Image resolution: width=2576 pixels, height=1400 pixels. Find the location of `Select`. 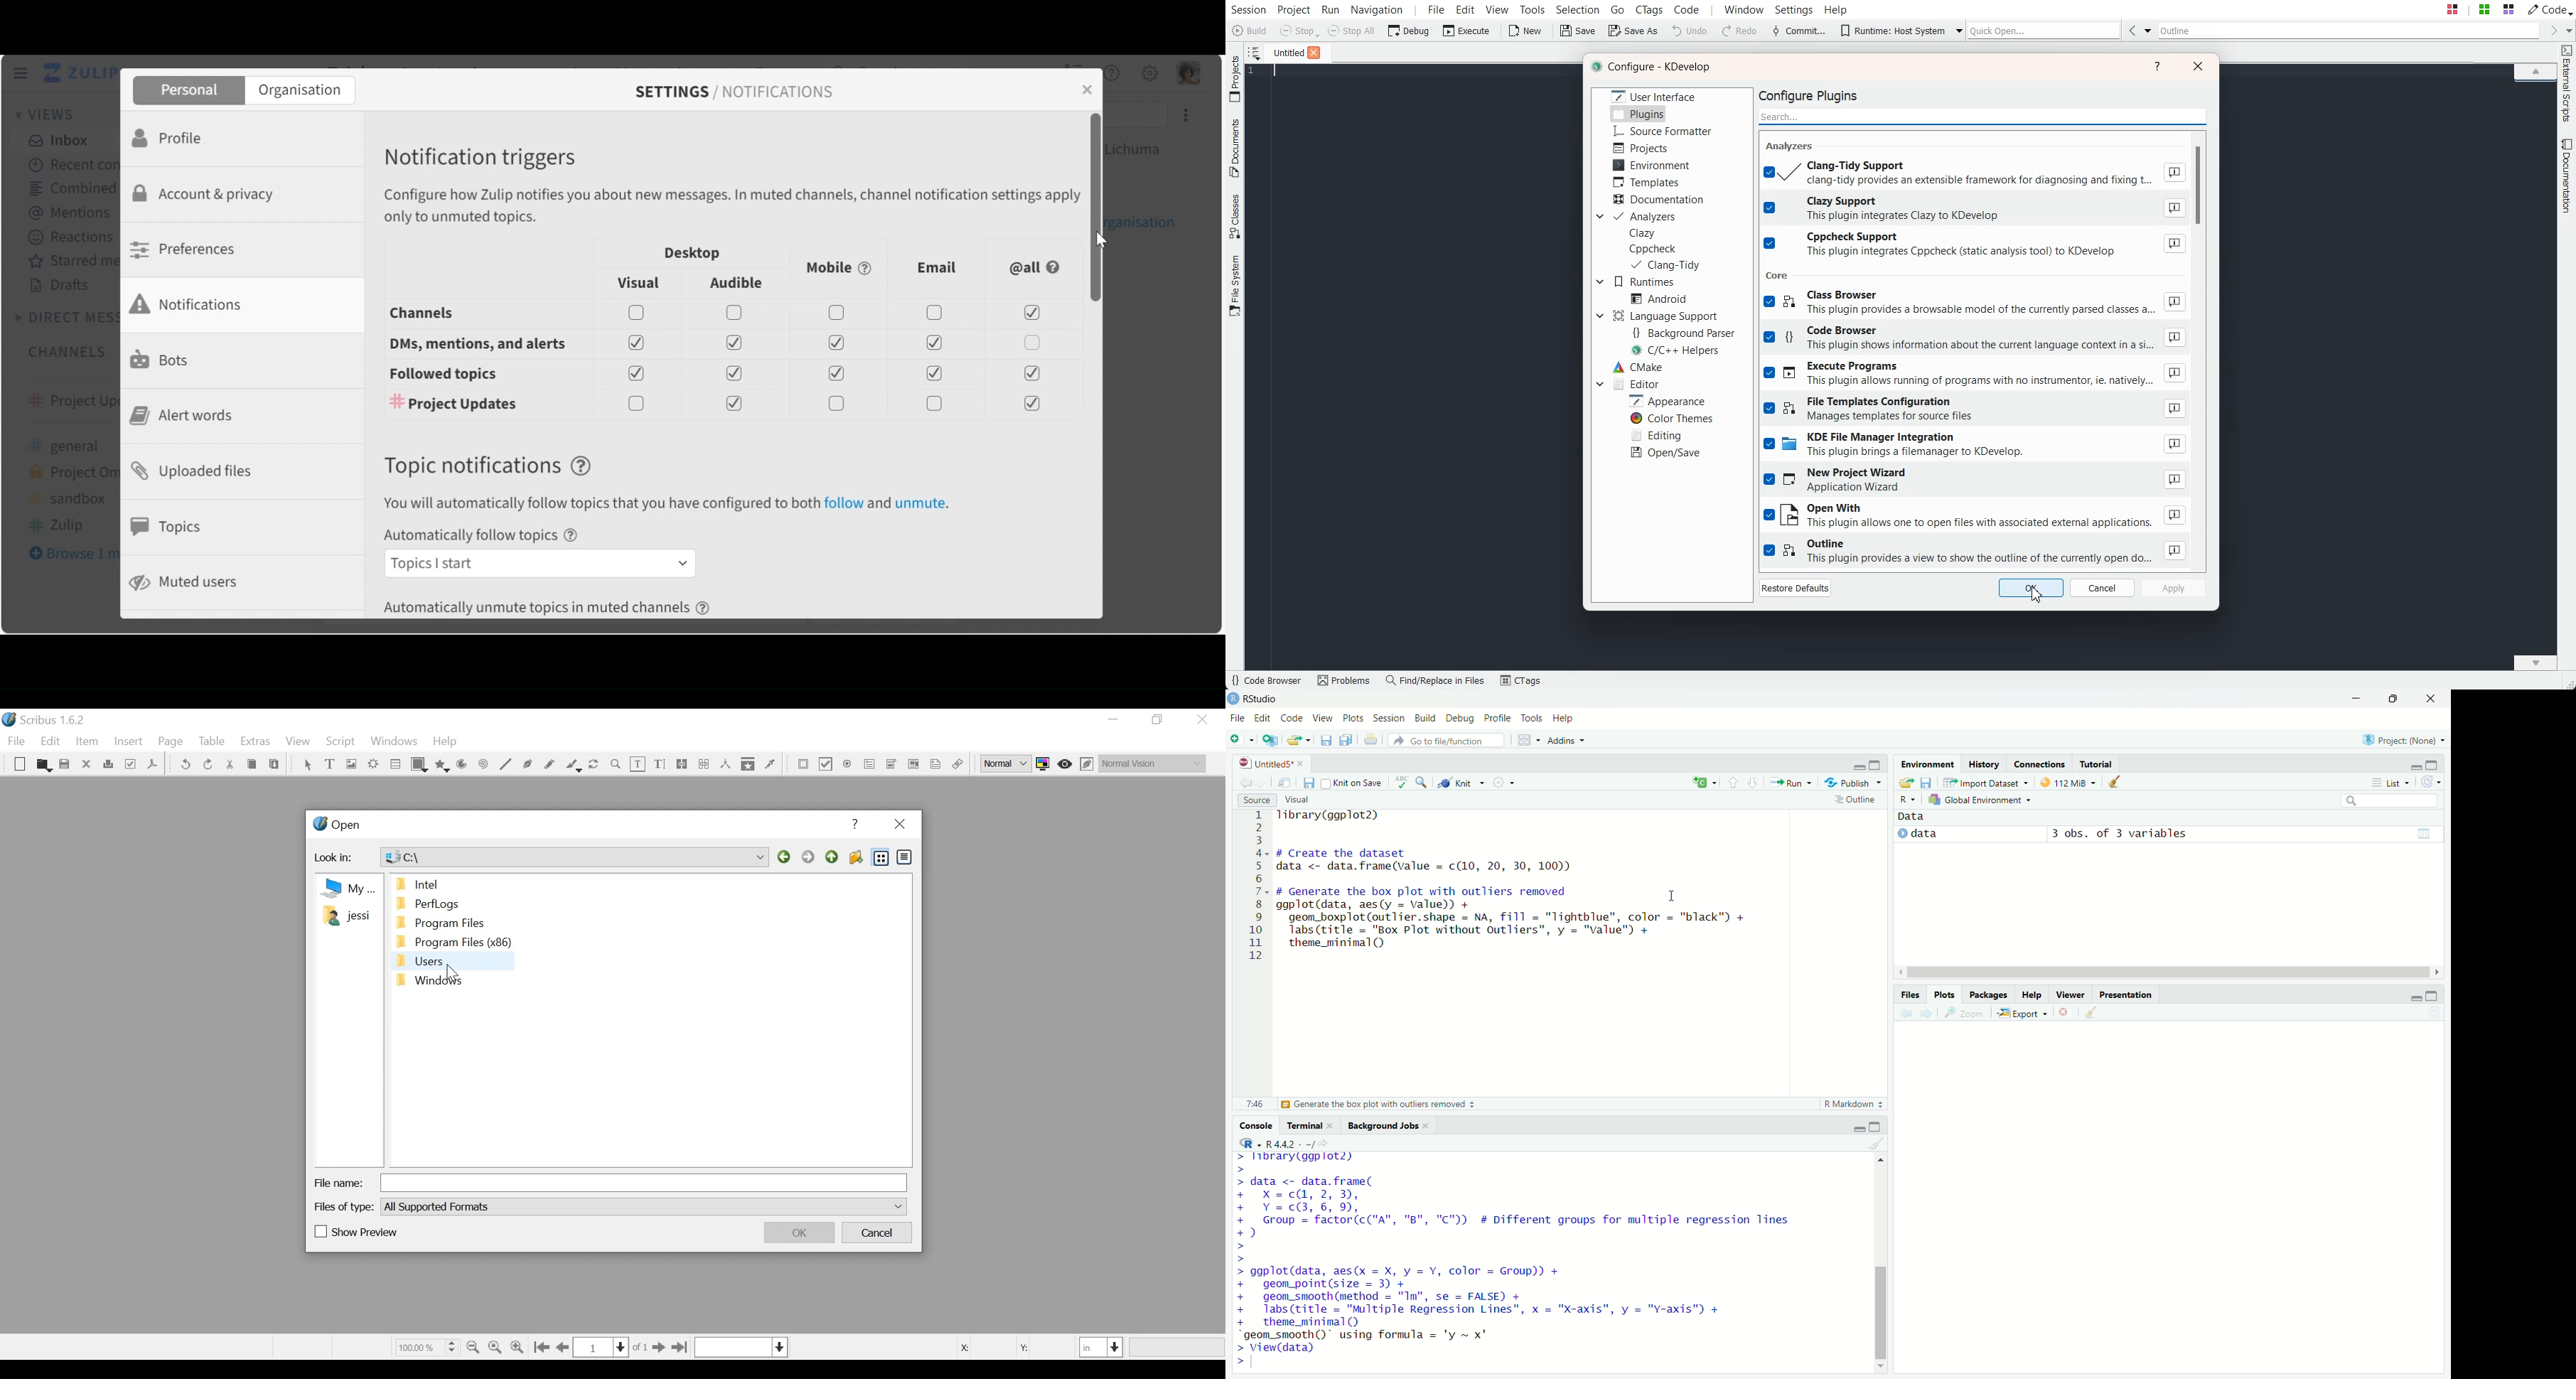

Select is located at coordinates (307, 765).